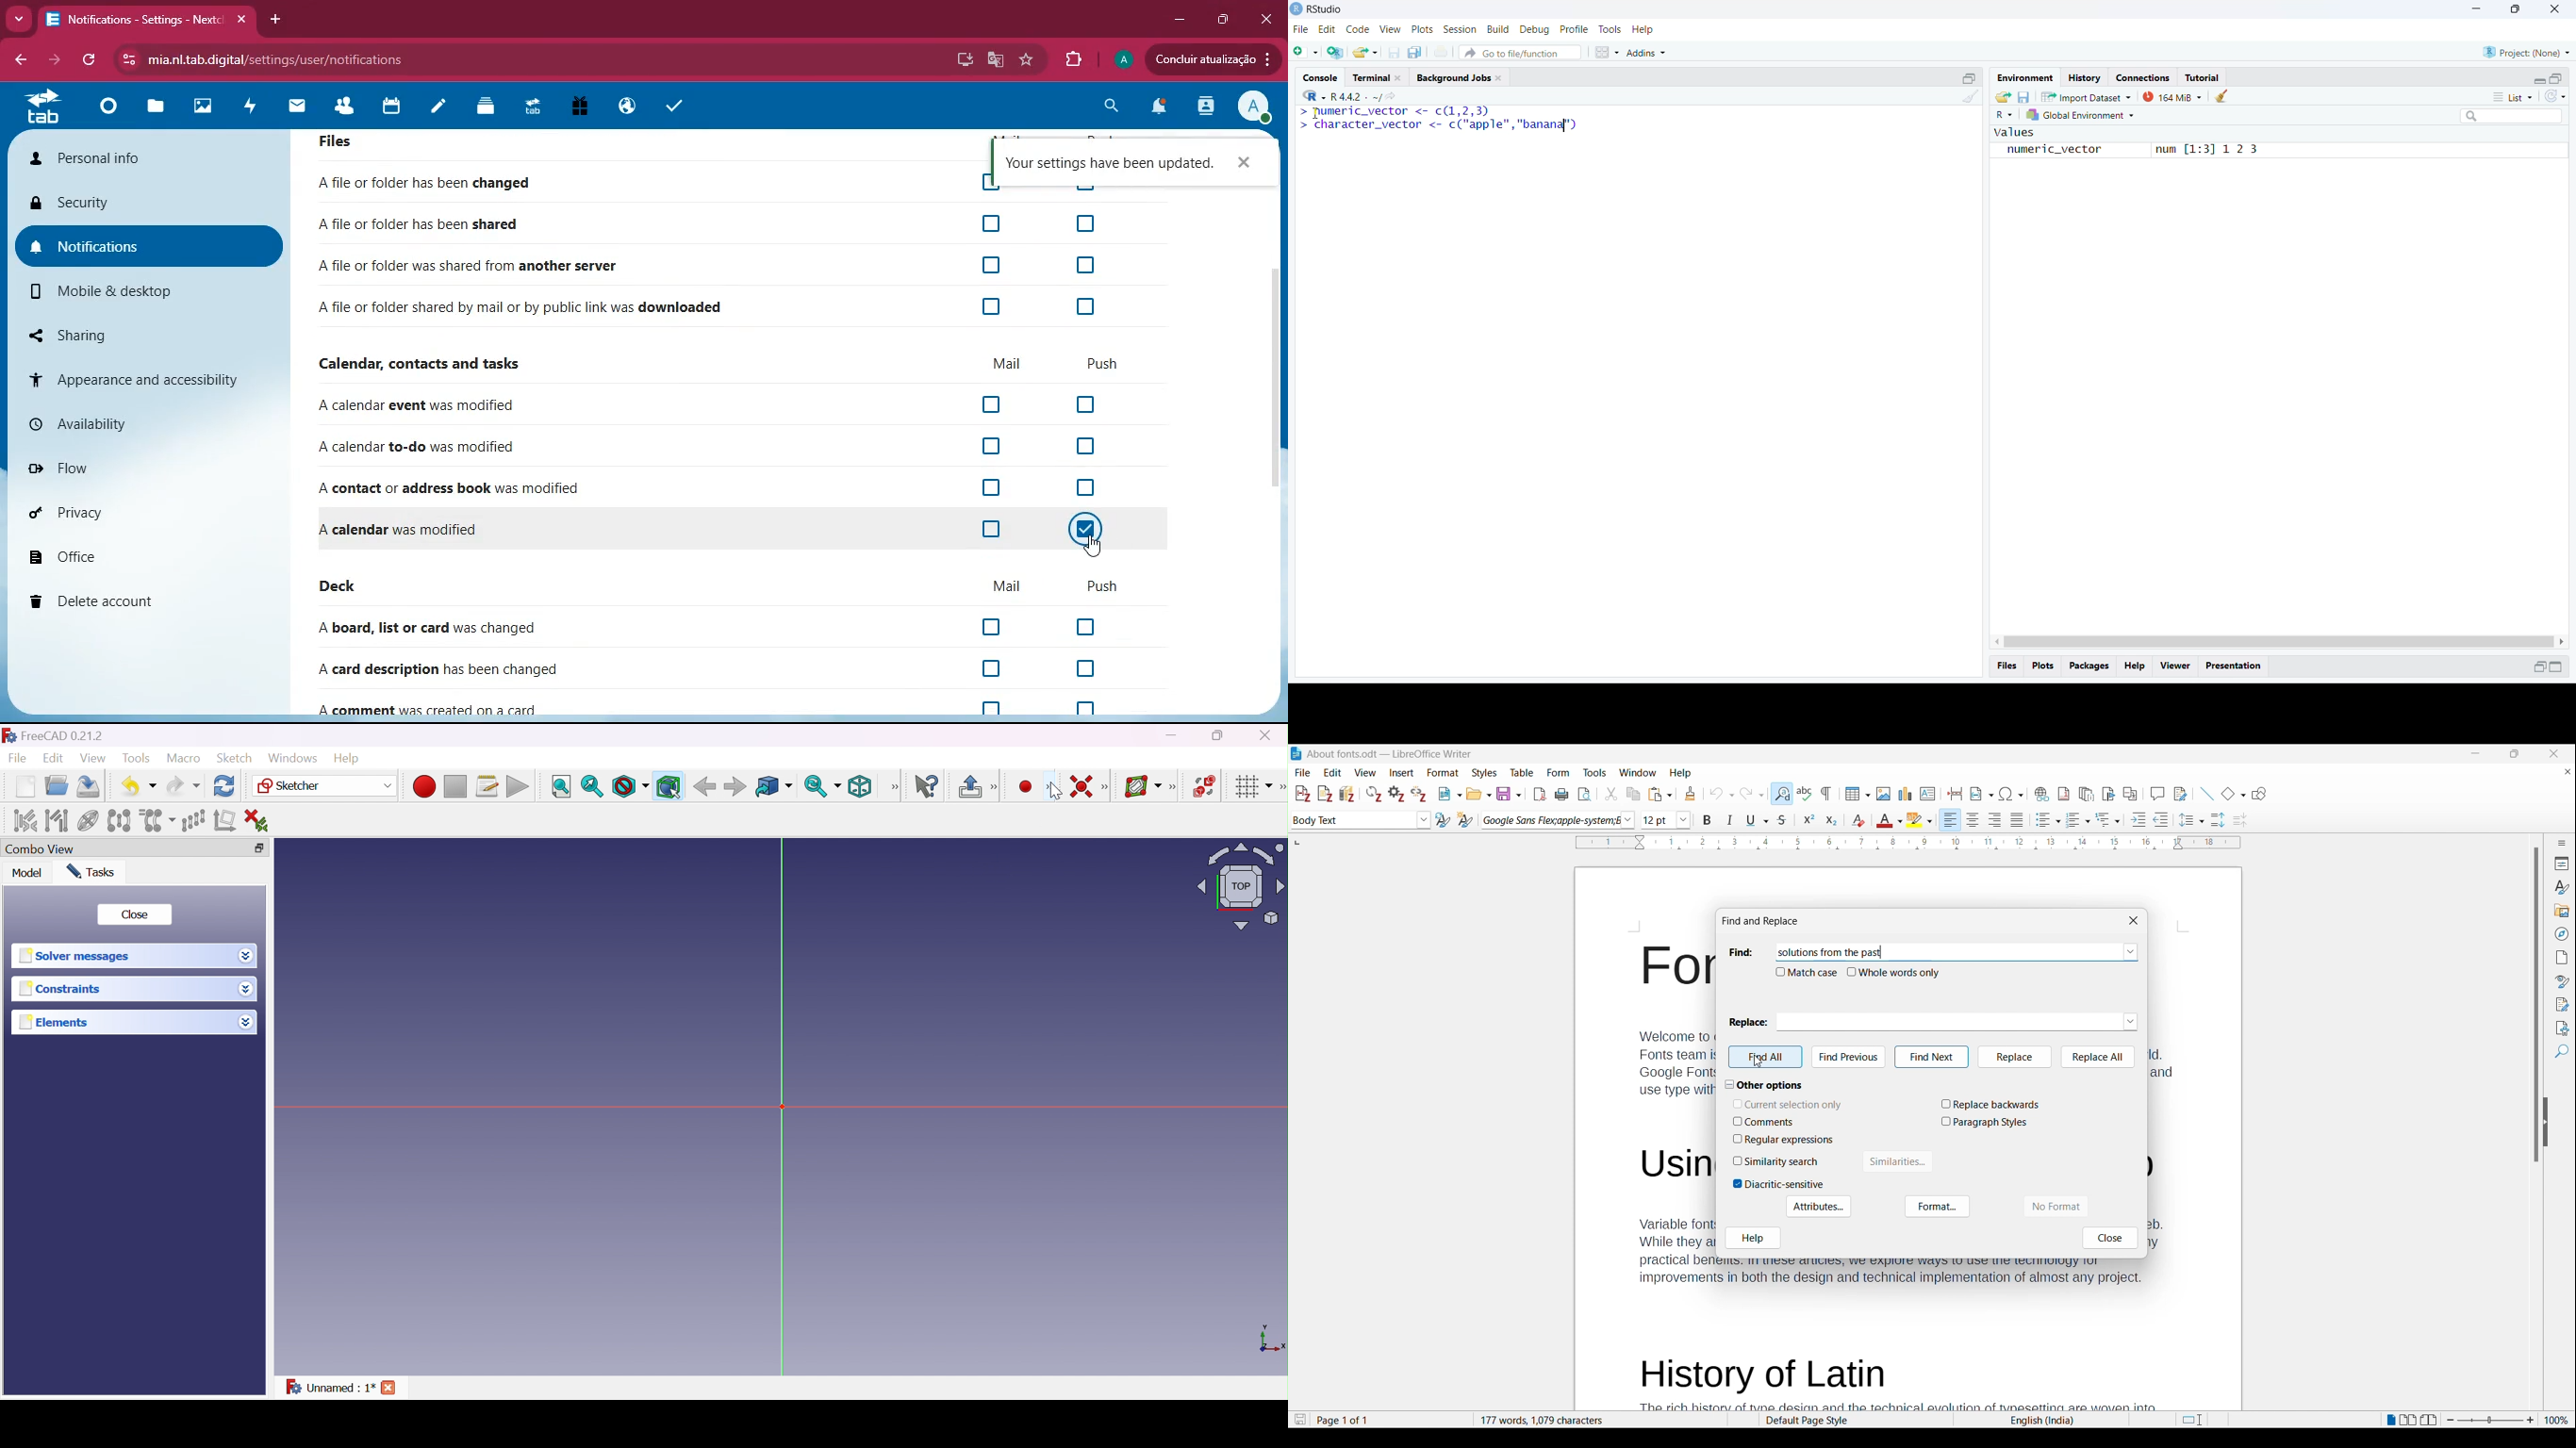 The image size is (2576, 1456). What do you see at coordinates (2085, 97) in the screenshot?
I see `Import Dataset` at bounding box center [2085, 97].